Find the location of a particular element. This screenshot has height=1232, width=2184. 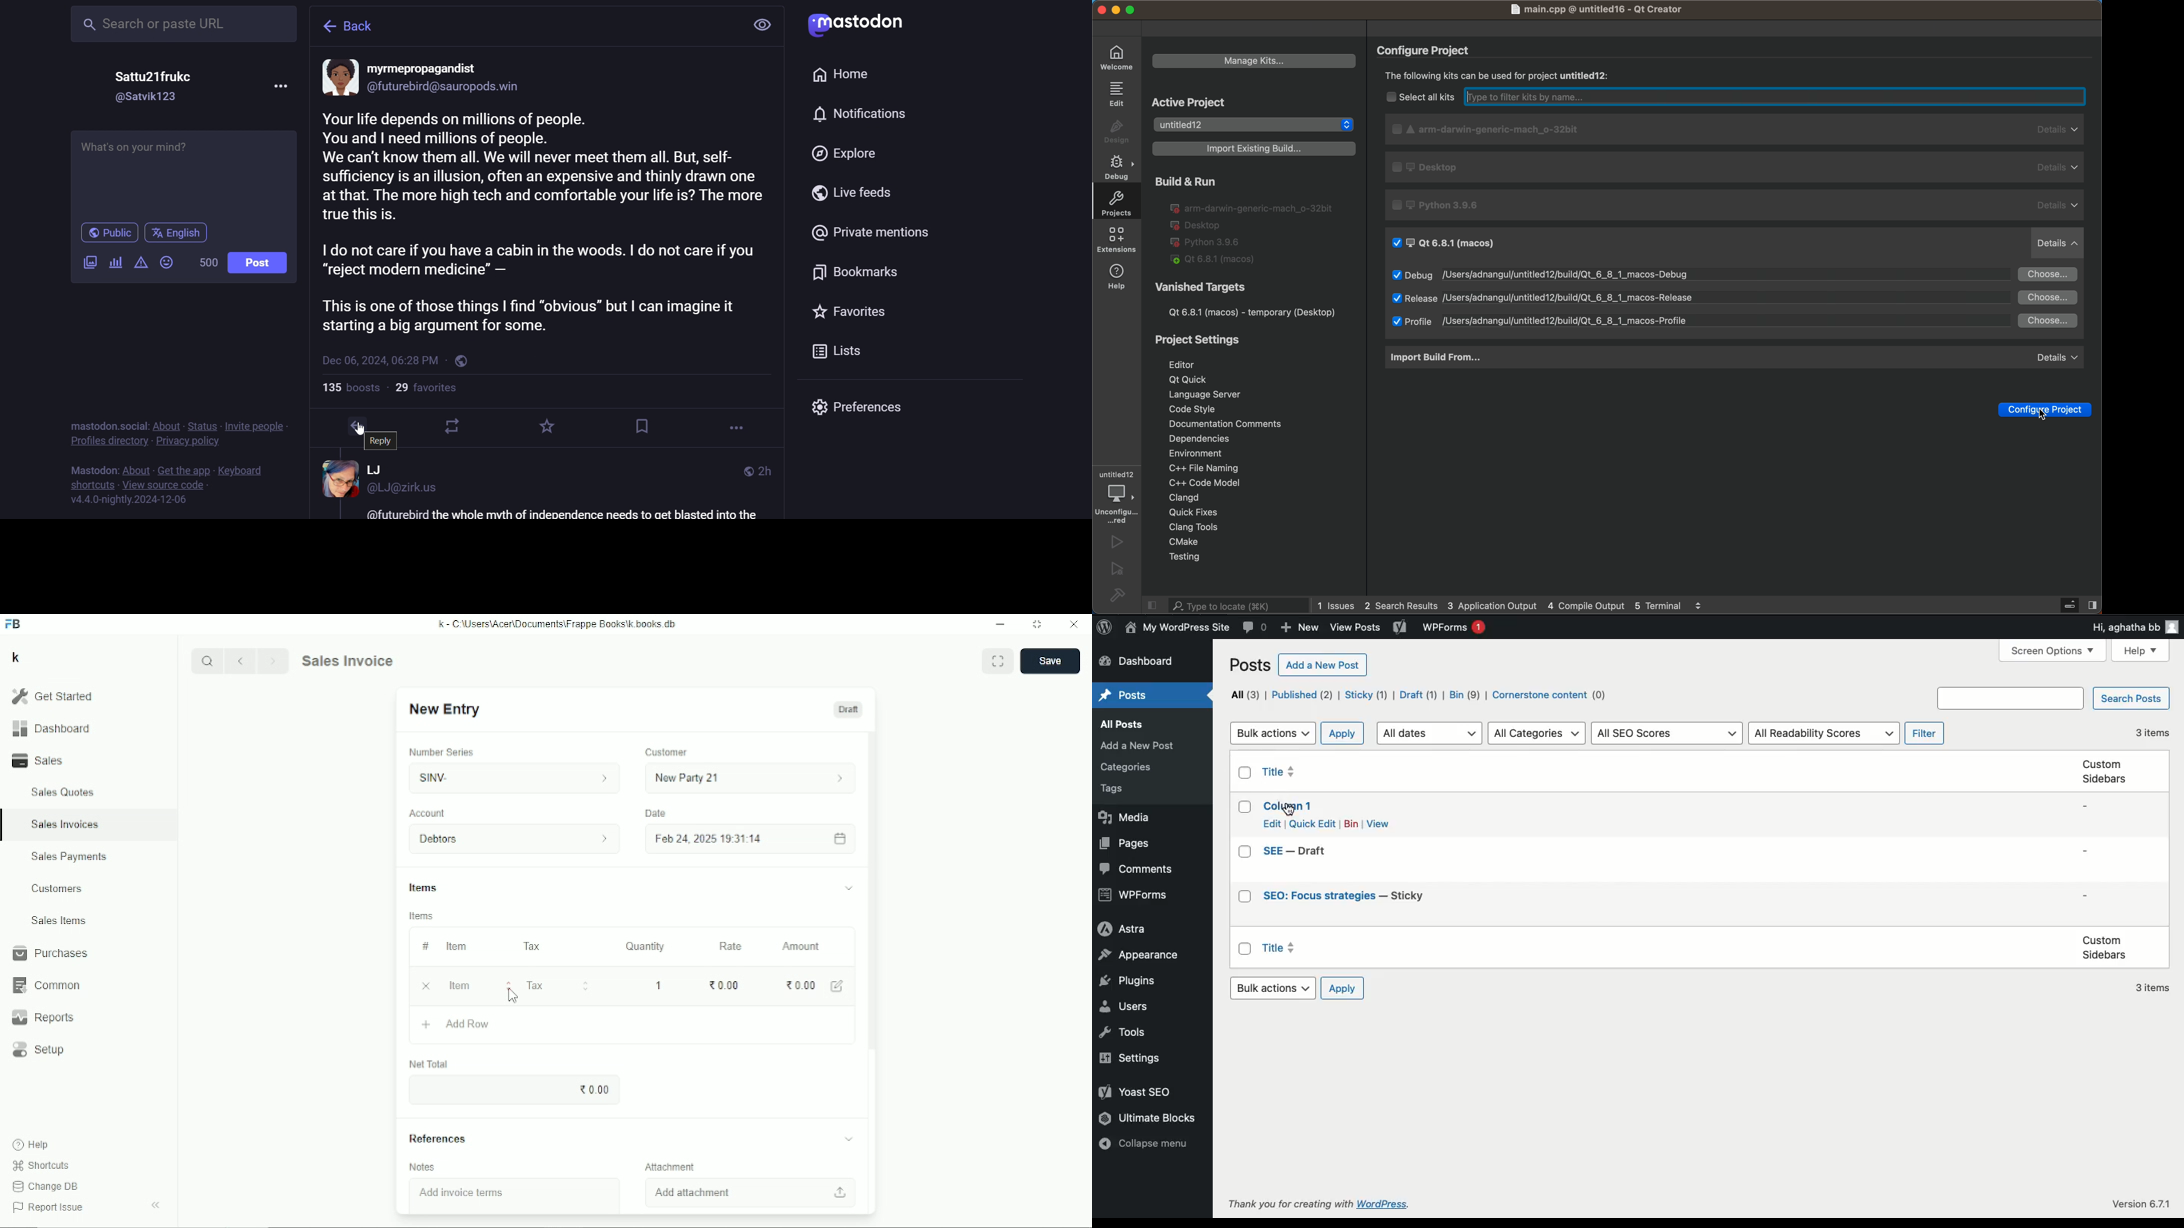

view is located at coordinates (765, 25).